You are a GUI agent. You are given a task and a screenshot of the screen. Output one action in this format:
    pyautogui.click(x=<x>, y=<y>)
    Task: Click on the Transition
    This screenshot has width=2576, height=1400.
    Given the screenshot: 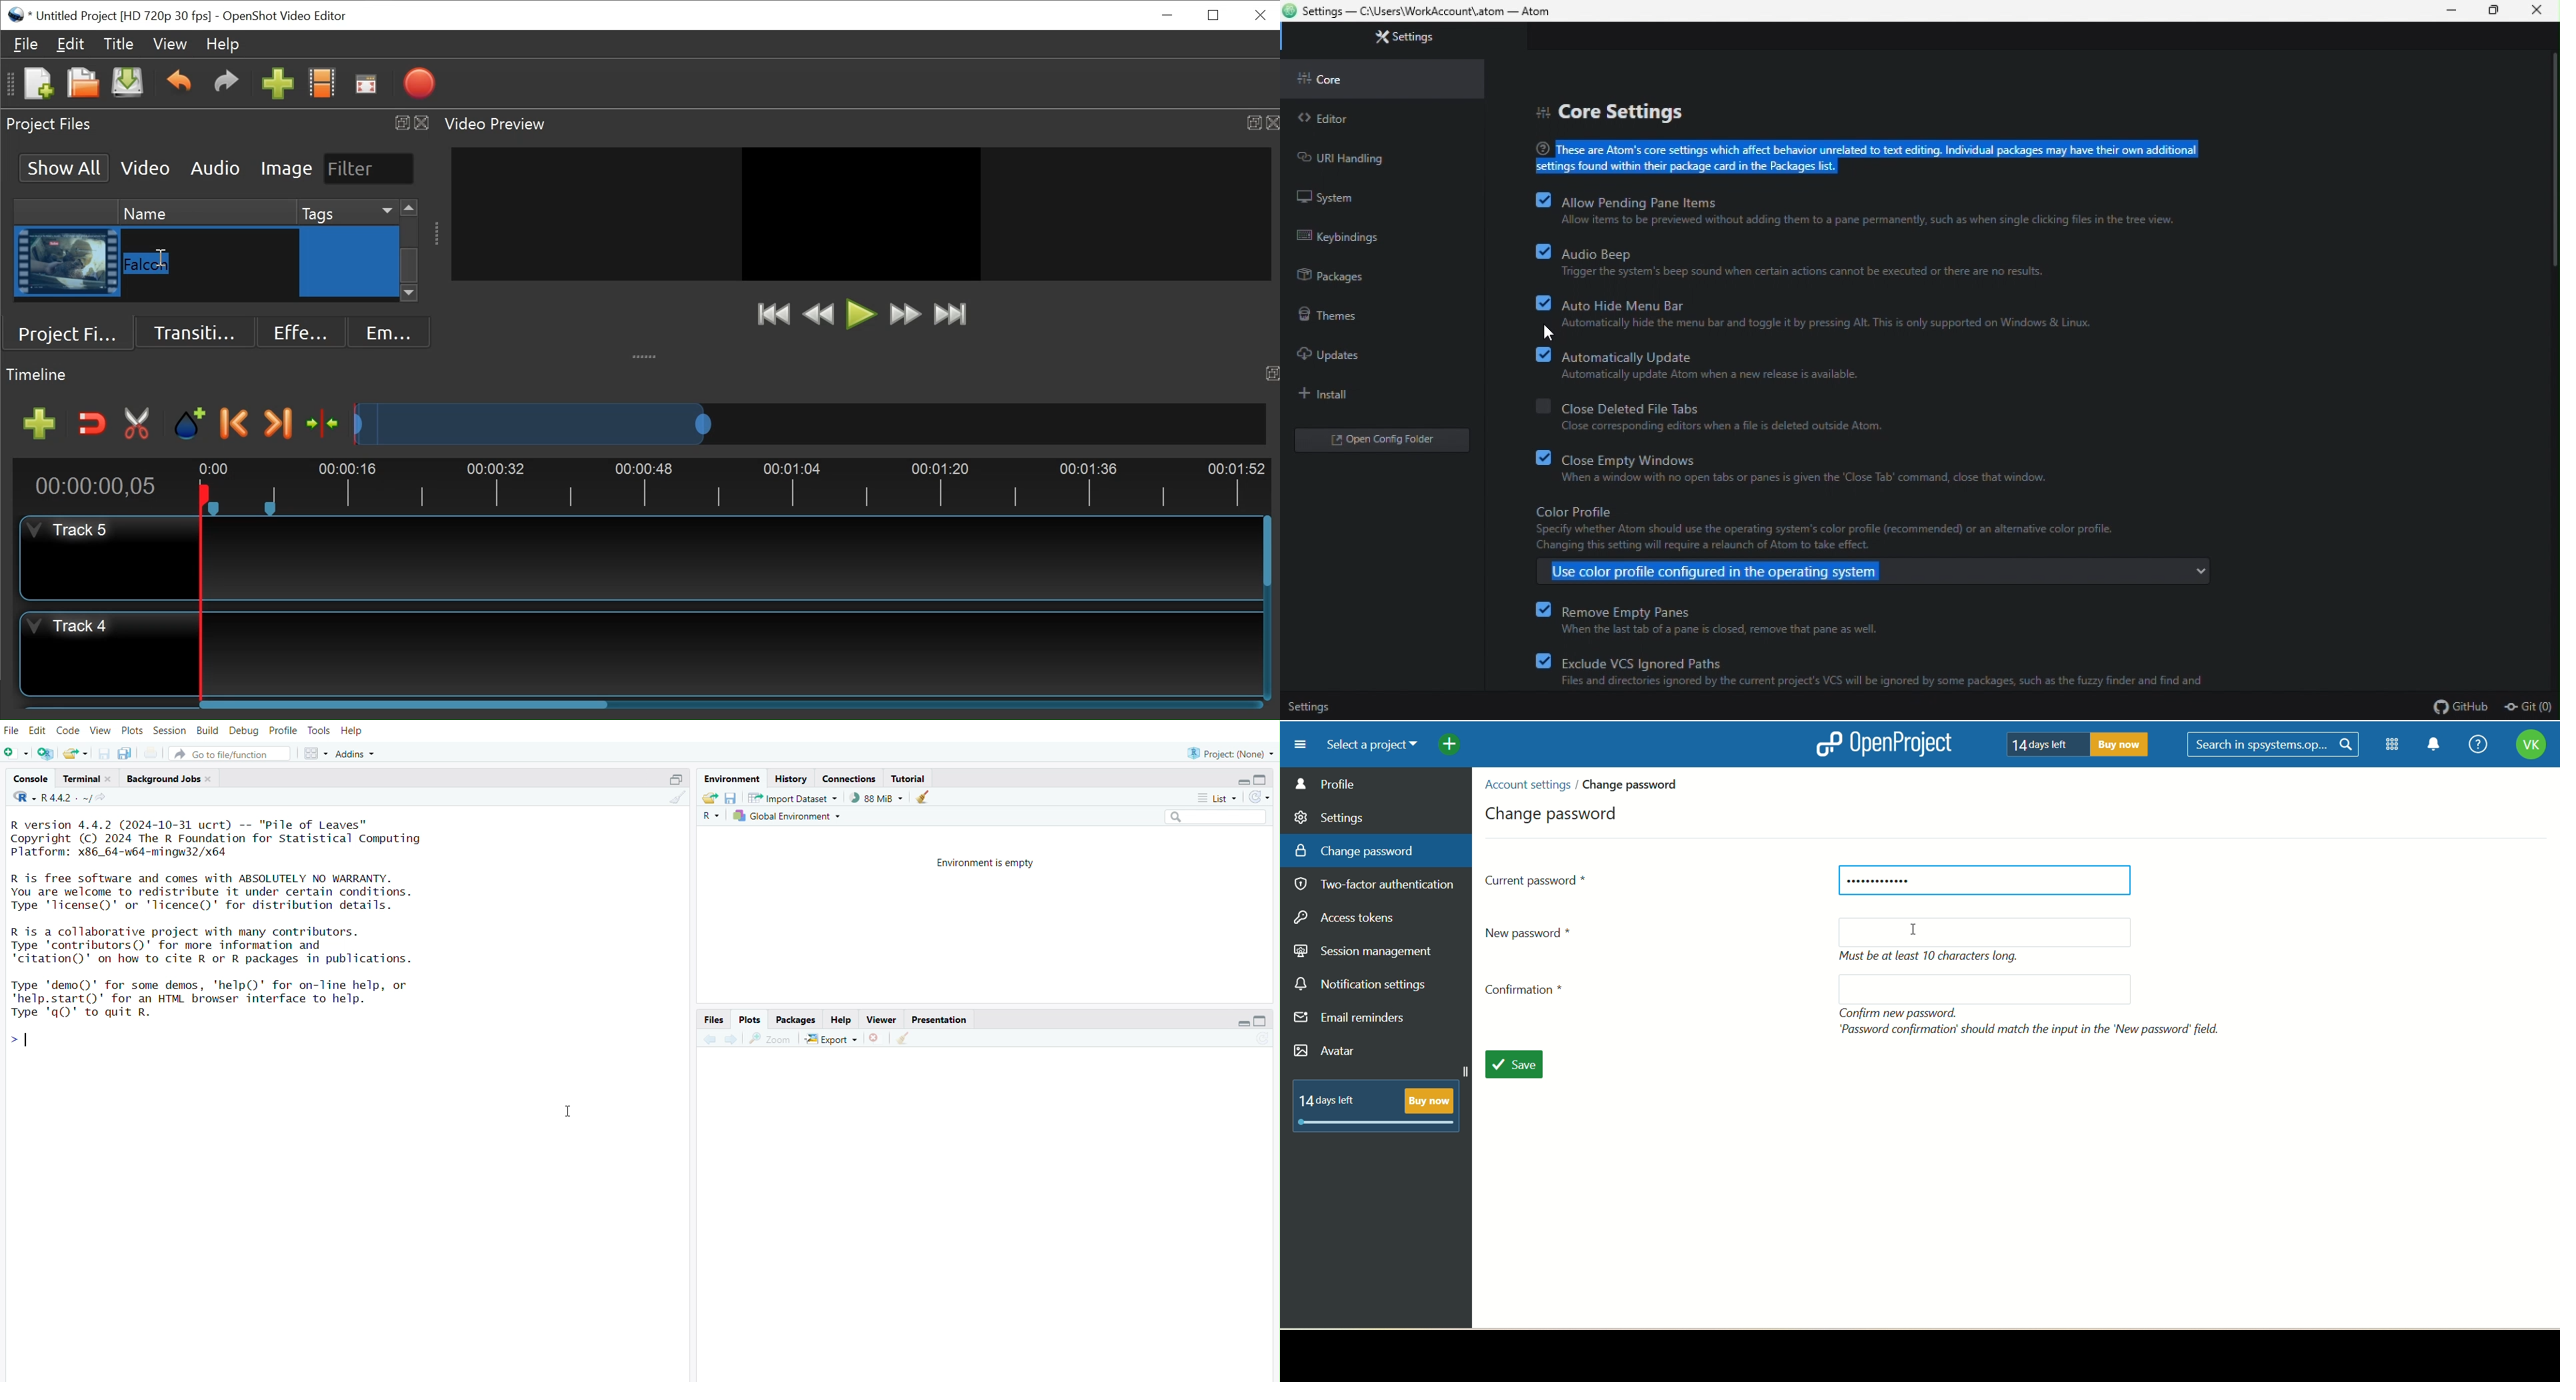 What is the action you would take?
    pyautogui.click(x=197, y=331)
    